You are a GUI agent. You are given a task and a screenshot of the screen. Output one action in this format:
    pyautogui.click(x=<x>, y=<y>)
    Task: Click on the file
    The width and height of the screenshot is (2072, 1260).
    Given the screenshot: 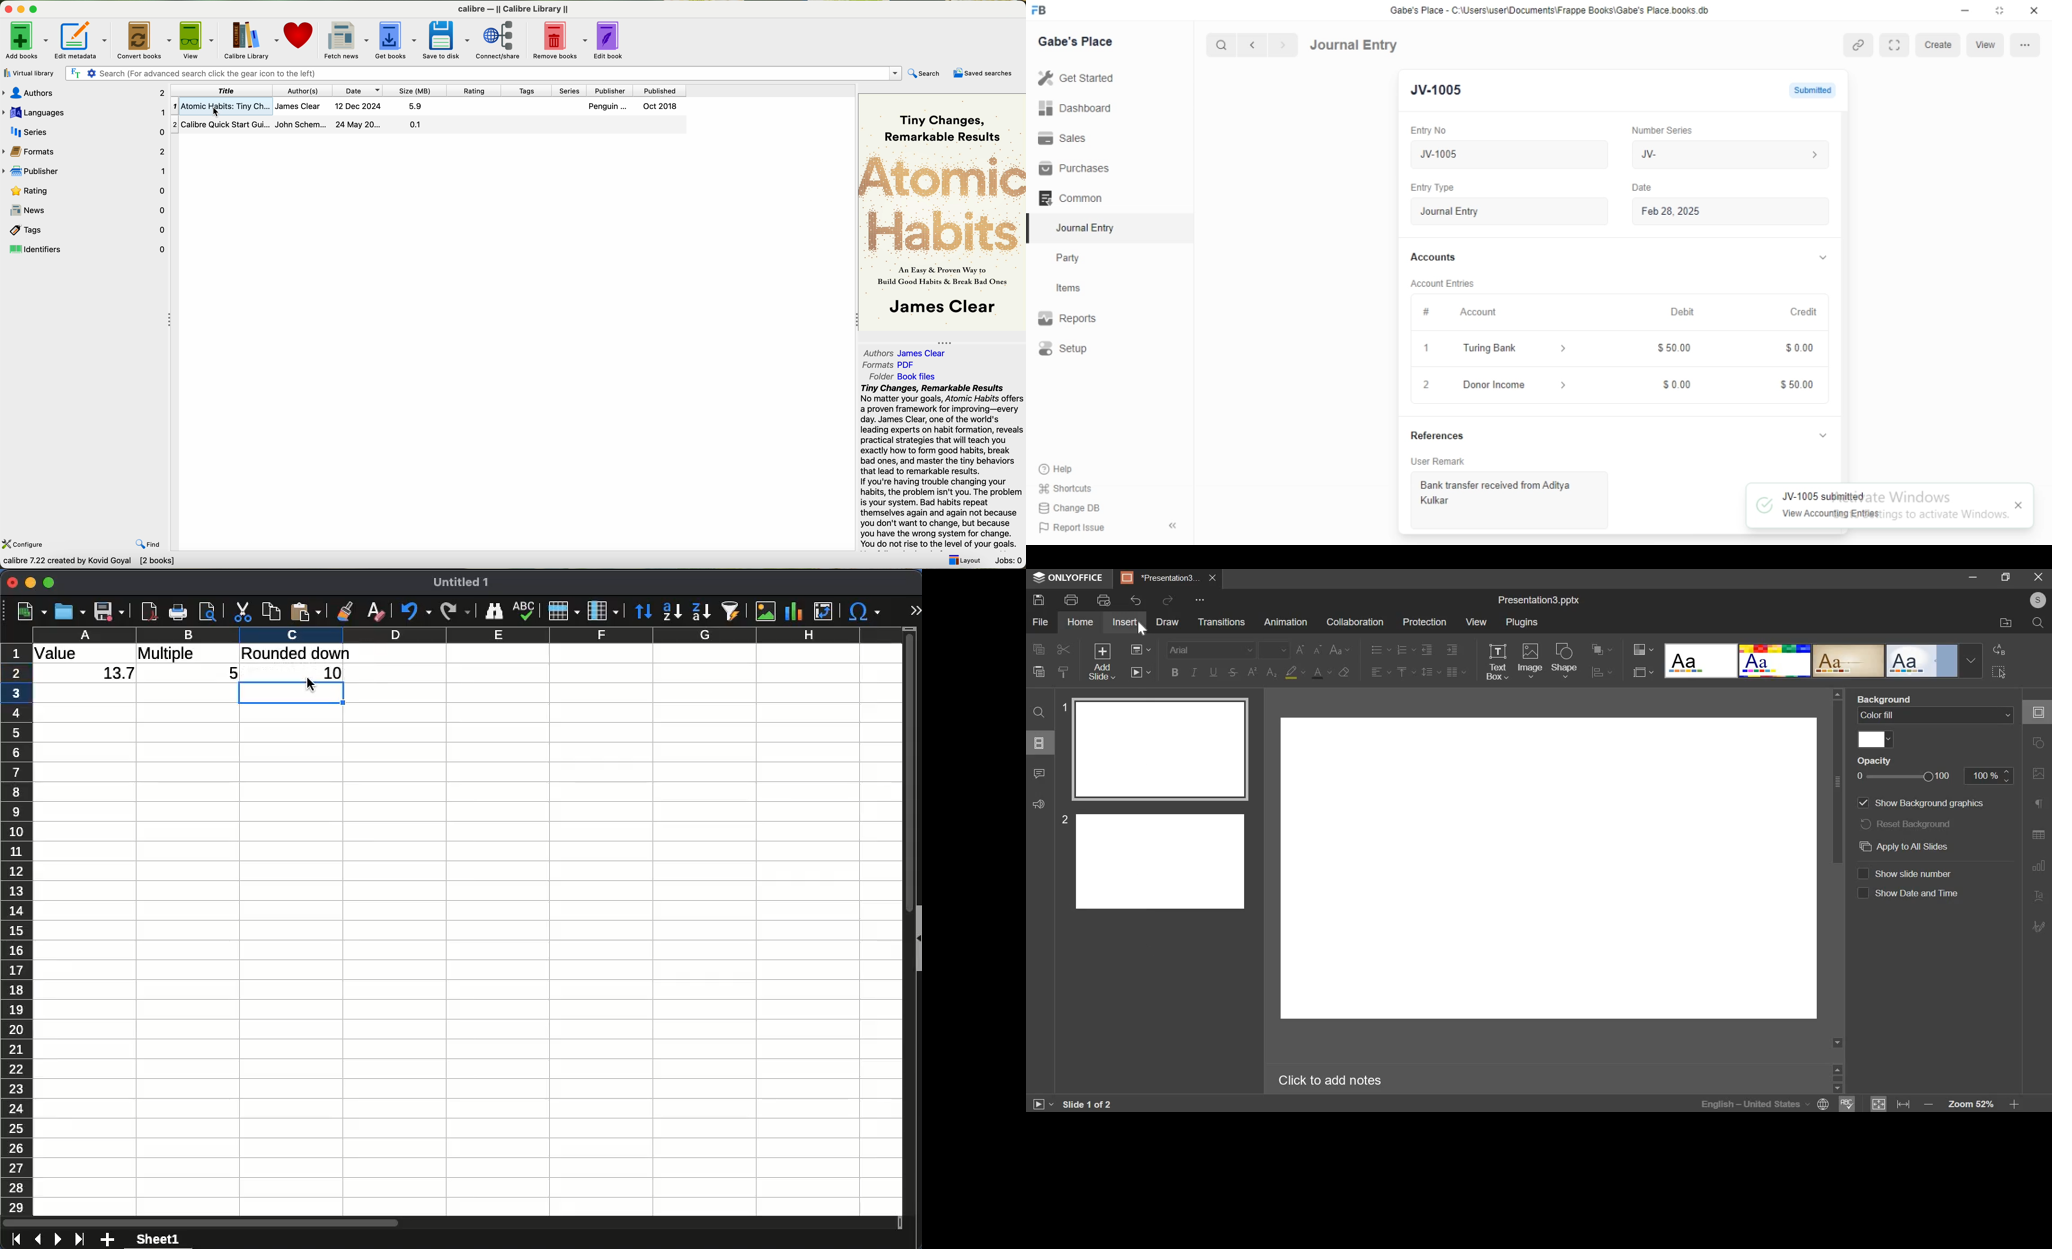 What is the action you would take?
    pyautogui.click(x=1042, y=622)
    